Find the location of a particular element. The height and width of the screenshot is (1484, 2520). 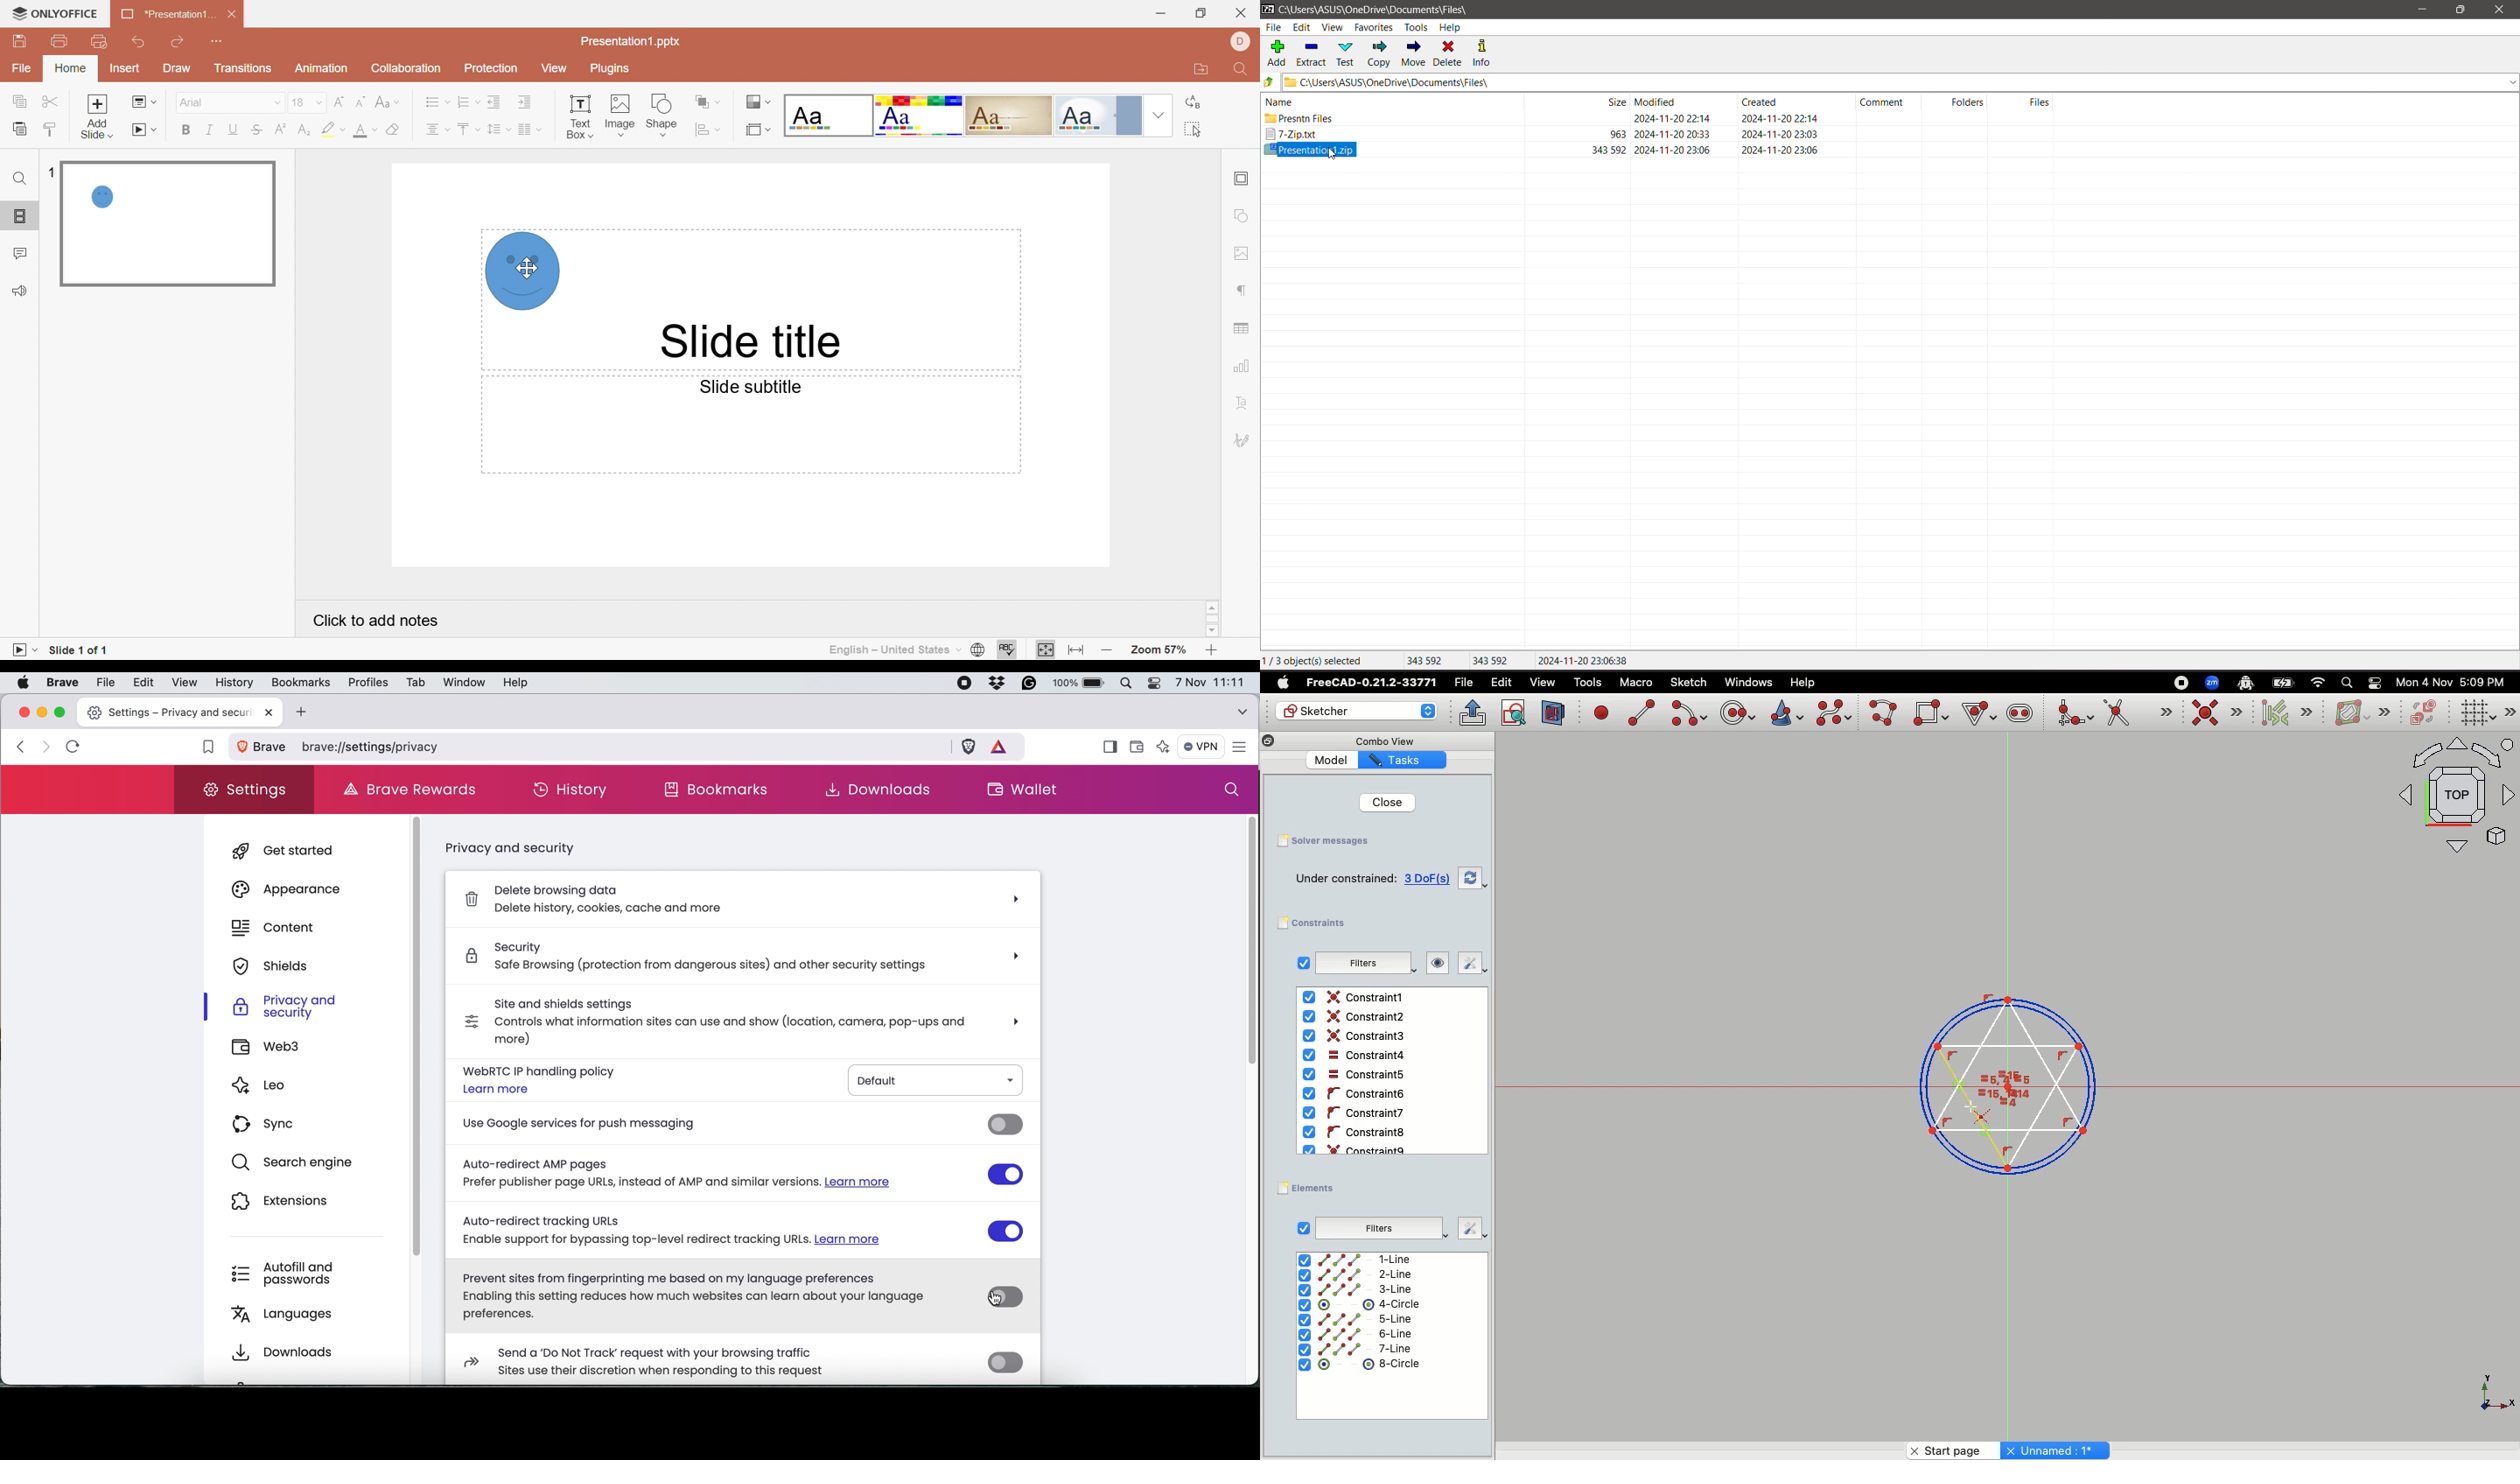

Filters is located at coordinates (1363, 963).